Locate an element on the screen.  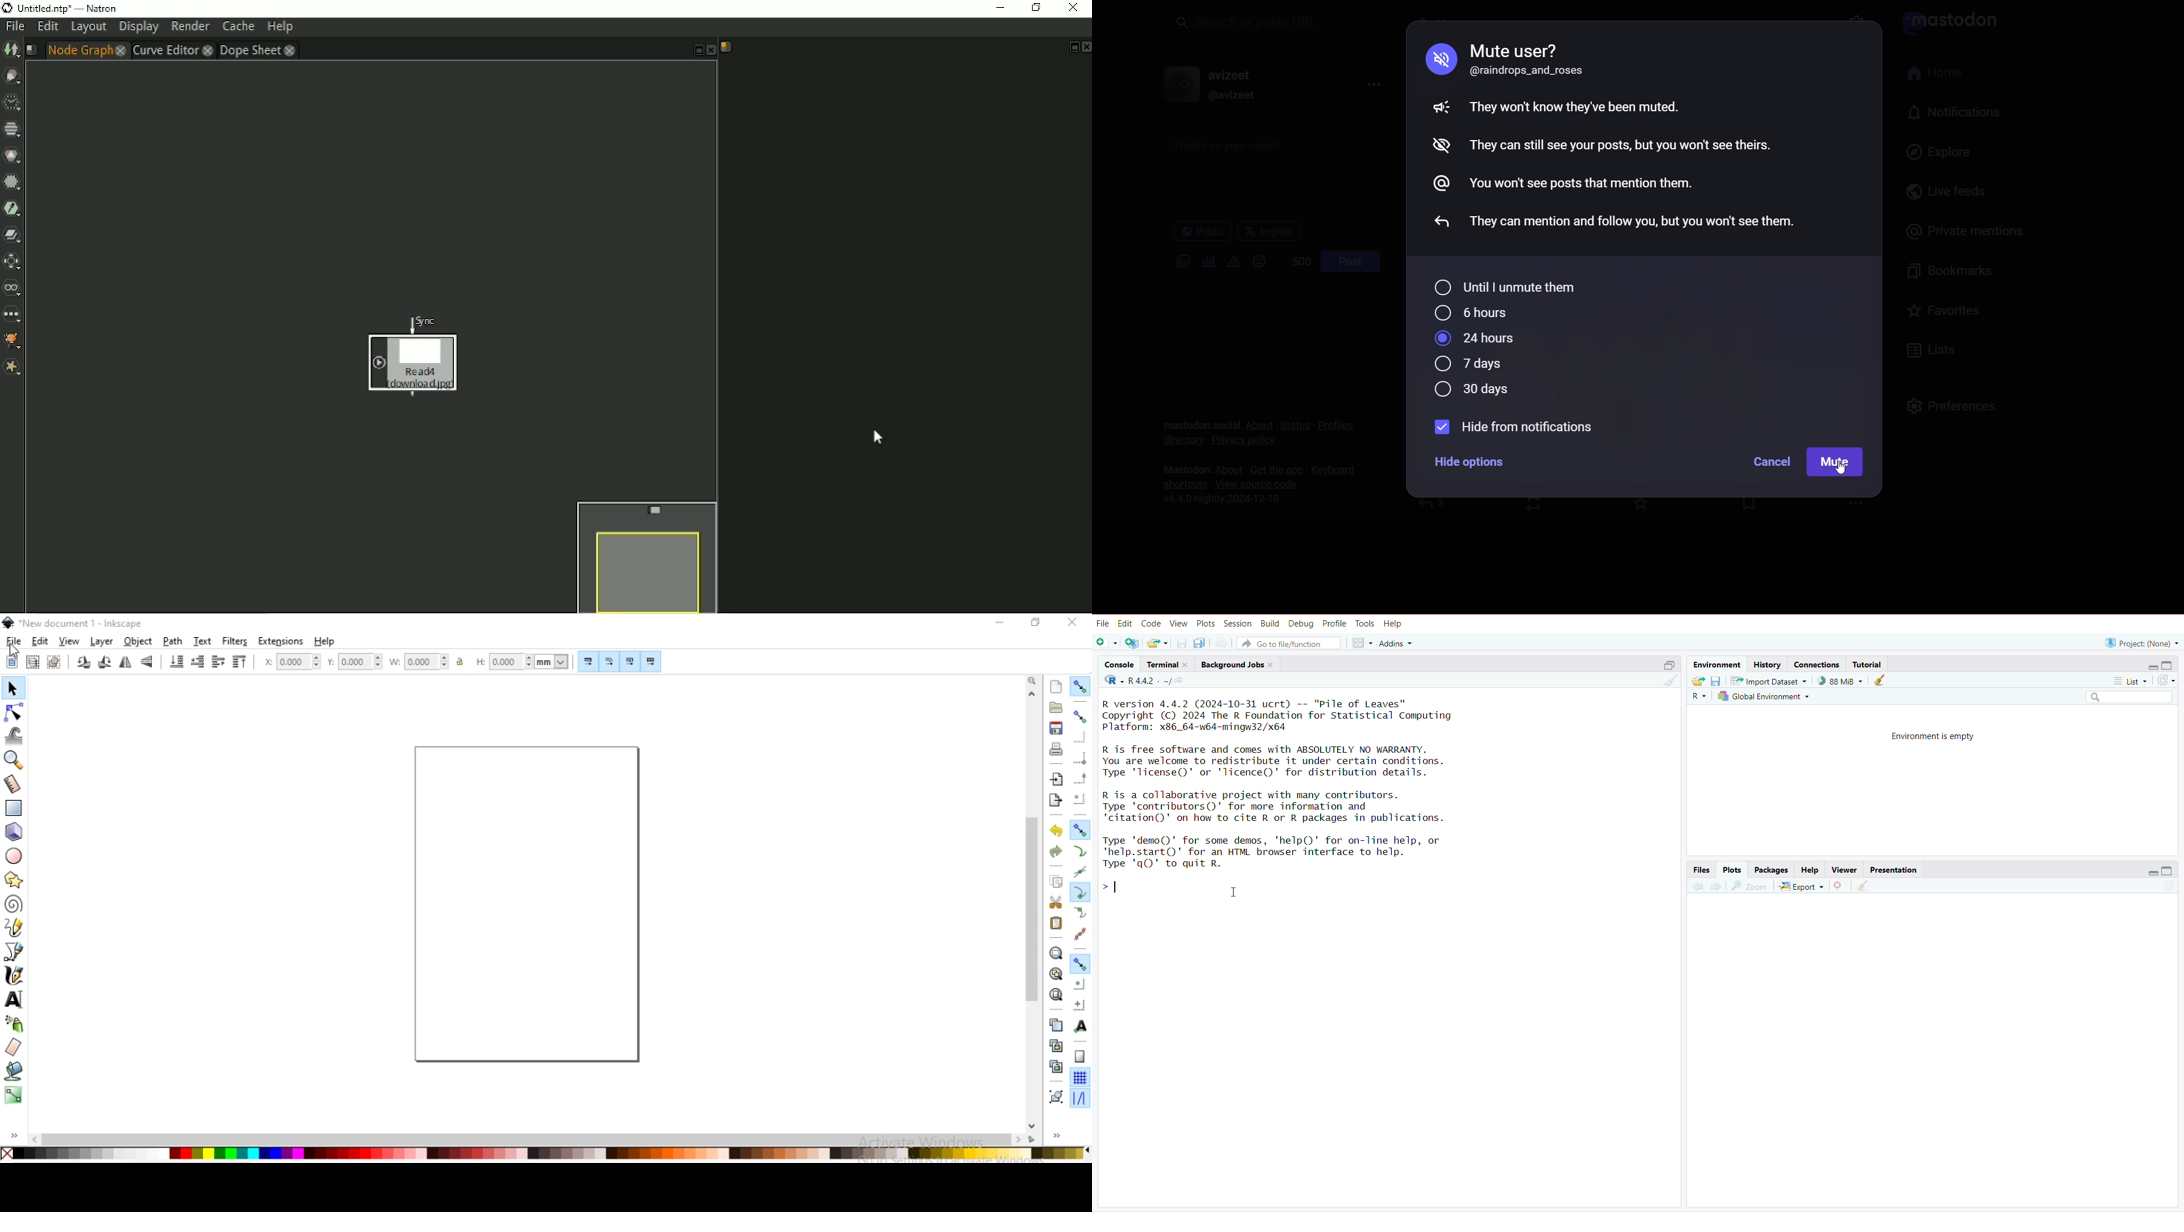
scrollbar is located at coordinates (534, 1140).